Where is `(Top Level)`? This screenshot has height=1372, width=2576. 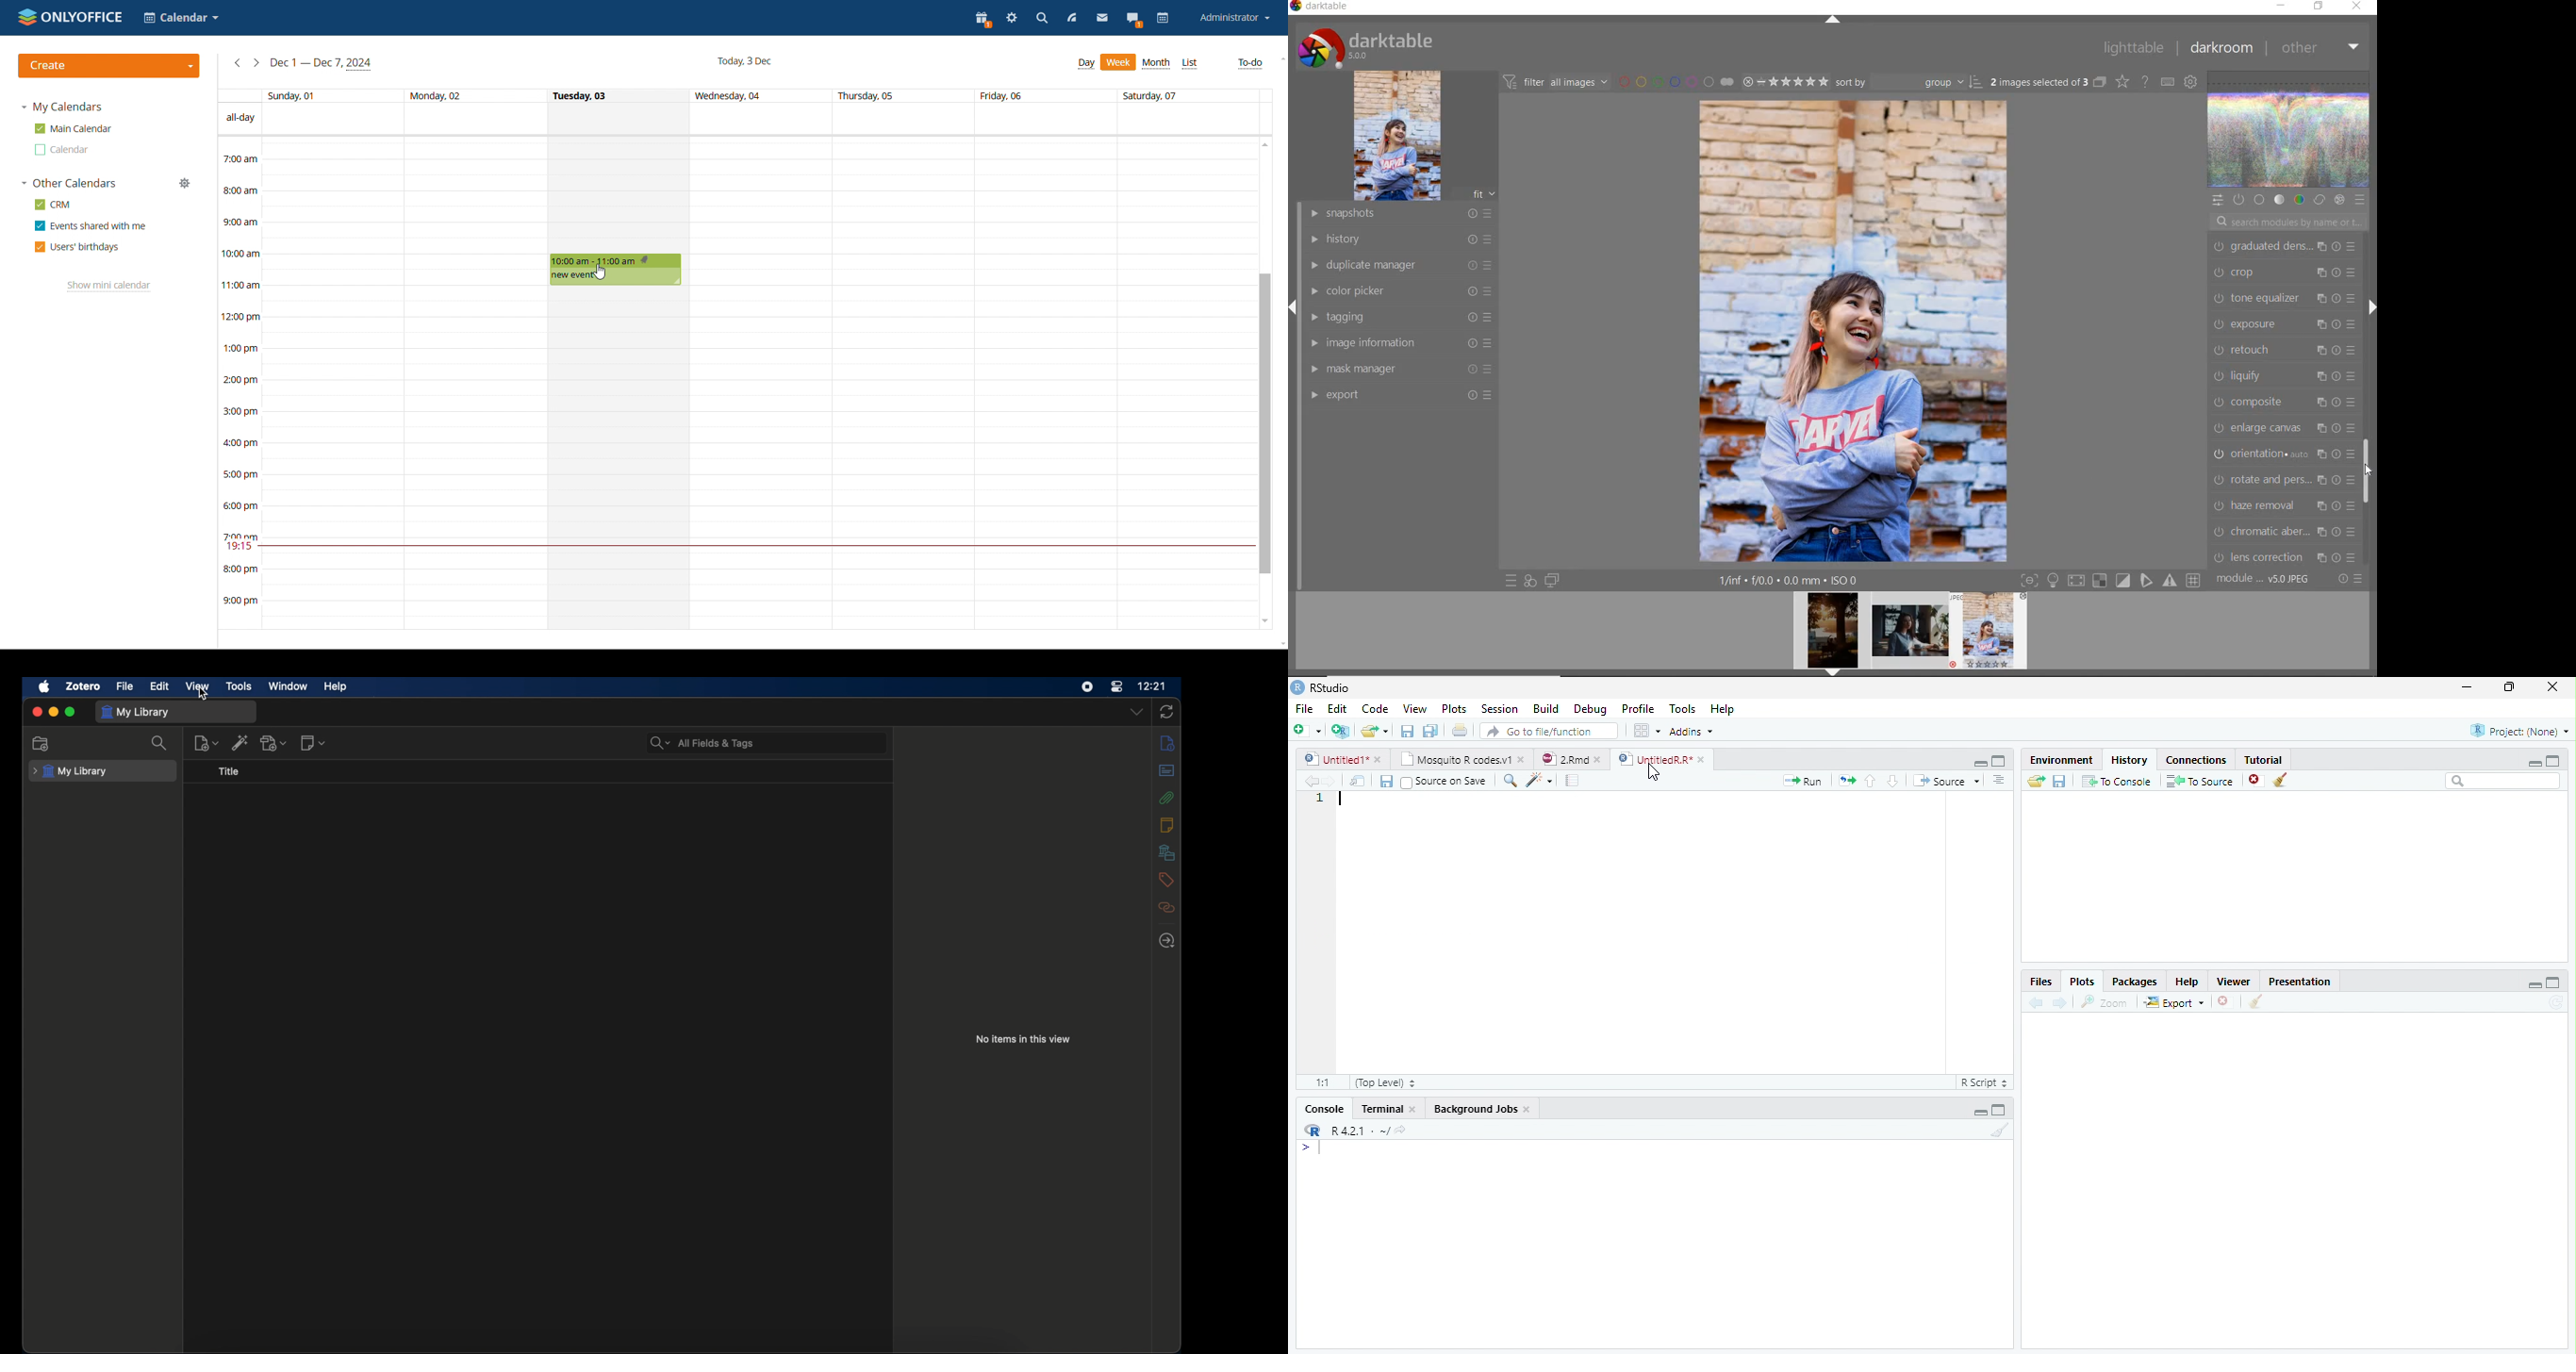 (Top Level) is located at coordinates (1384, 1082).